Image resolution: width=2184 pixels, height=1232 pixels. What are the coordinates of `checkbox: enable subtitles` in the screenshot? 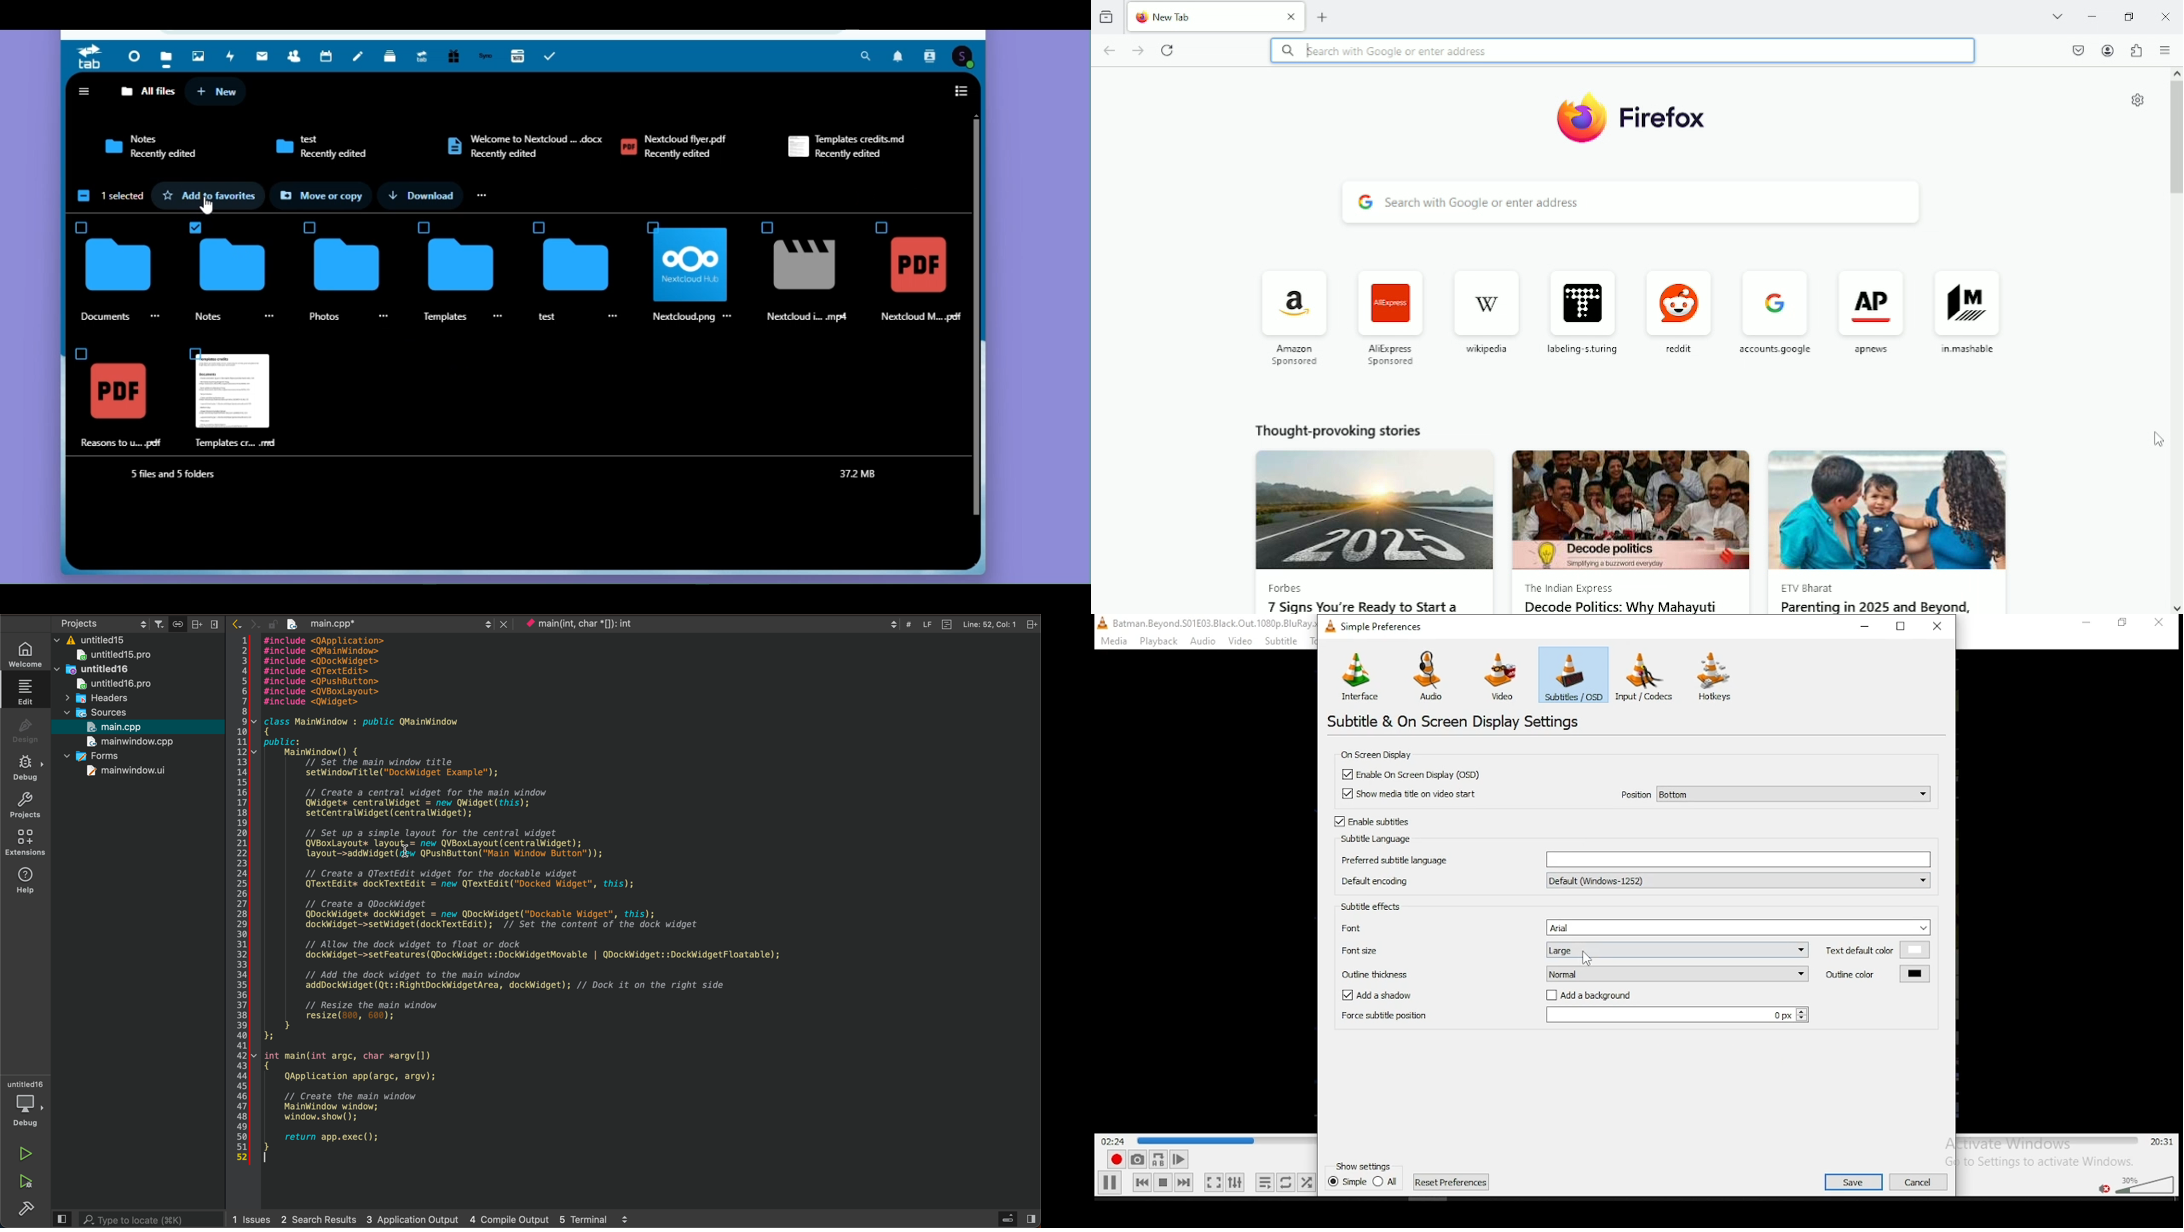 It's located at (1374, 822).